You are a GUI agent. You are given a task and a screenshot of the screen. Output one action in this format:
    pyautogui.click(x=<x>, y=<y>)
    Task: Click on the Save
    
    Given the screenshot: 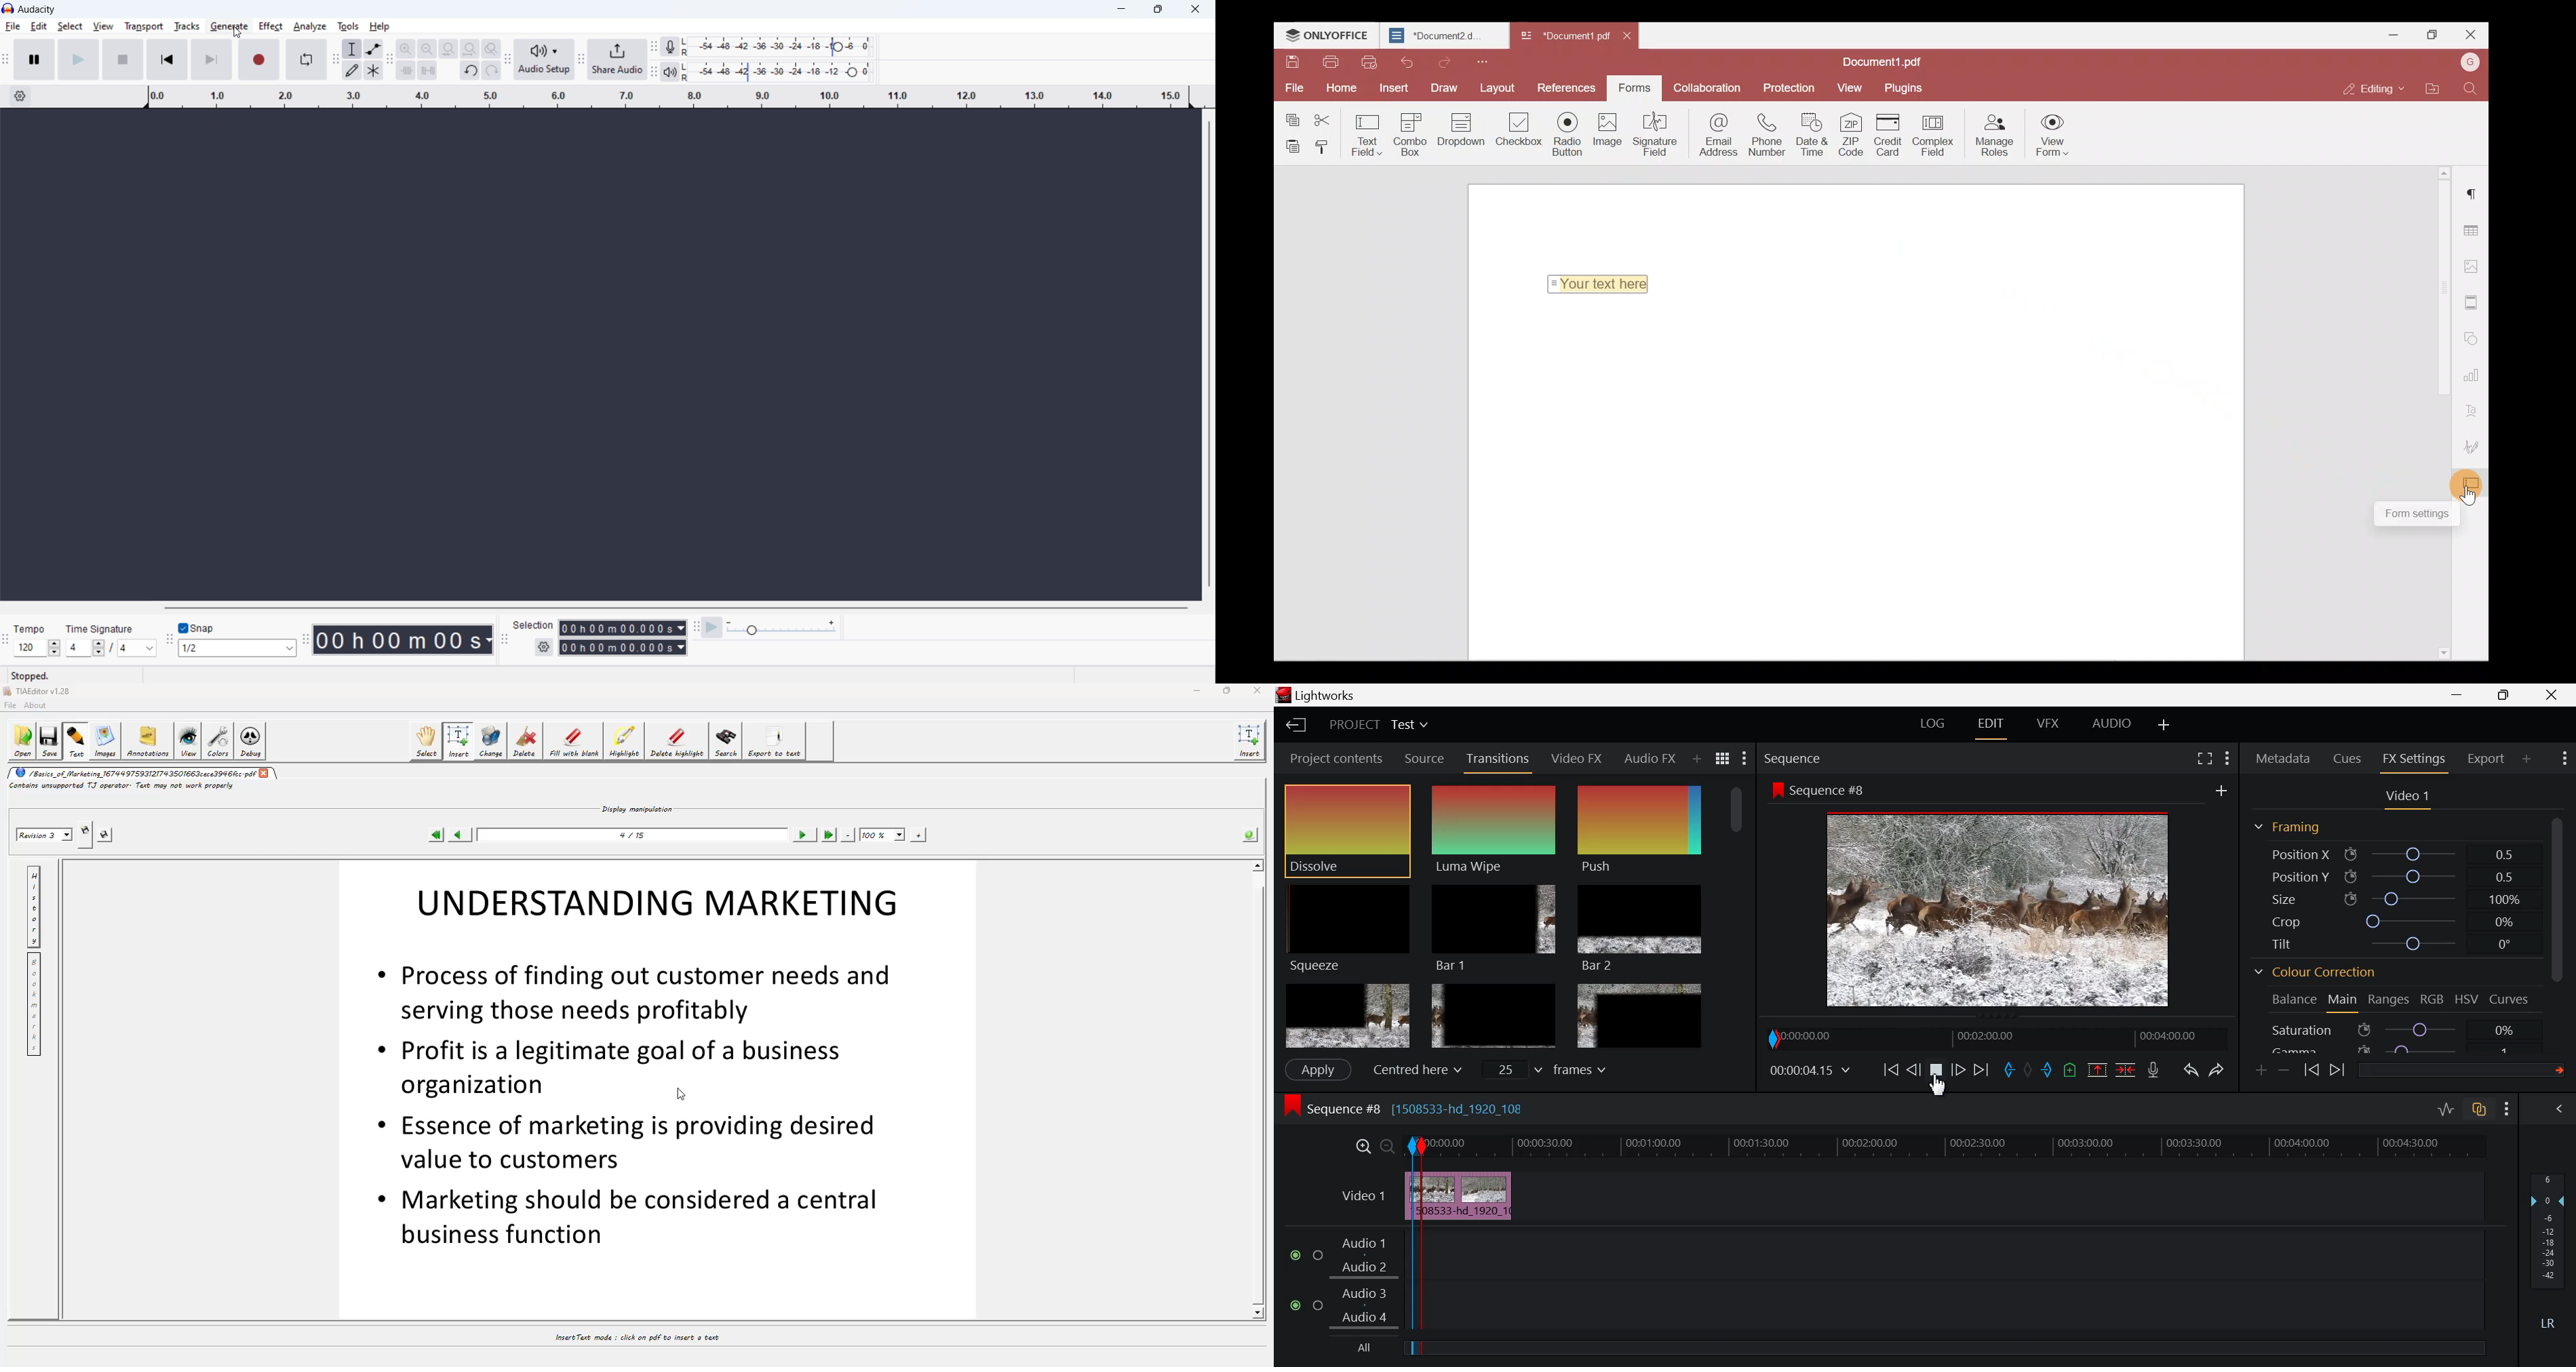 What is the action you would take?
    pyautogui.click(x=1290, y=61)
    